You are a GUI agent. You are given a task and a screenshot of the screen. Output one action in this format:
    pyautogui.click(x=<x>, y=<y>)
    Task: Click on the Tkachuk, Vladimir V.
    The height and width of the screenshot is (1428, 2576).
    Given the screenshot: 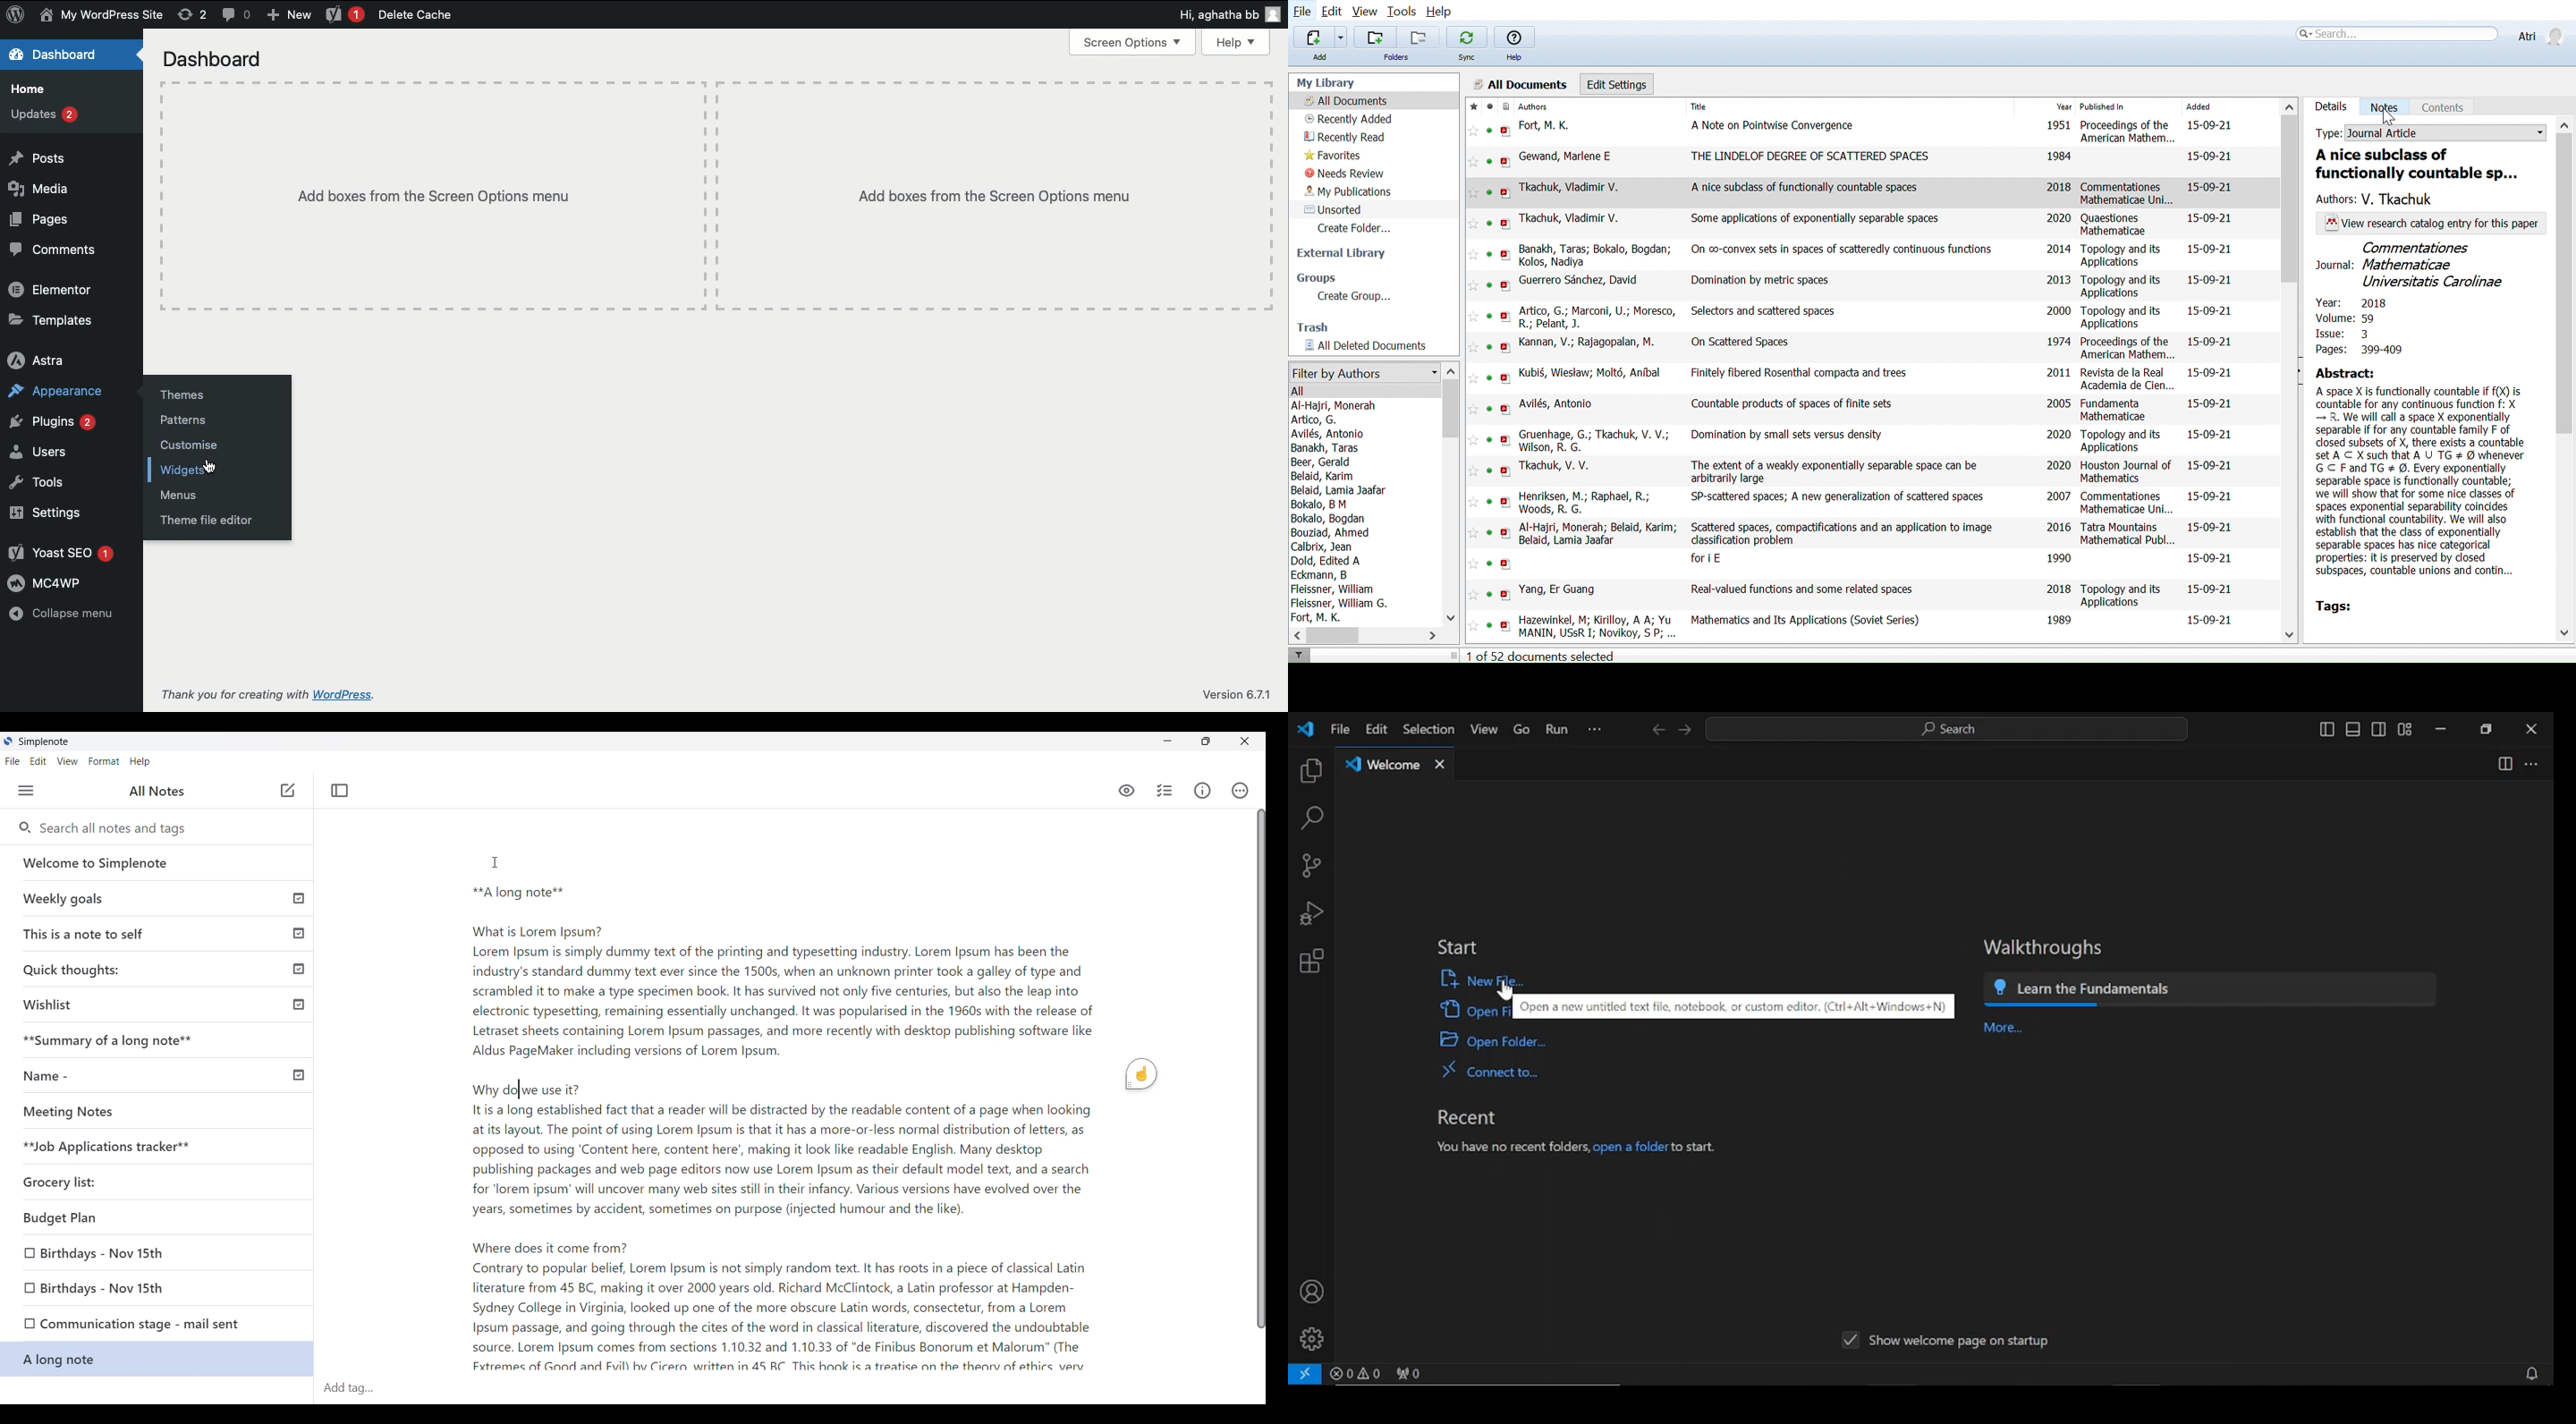 What is the action you would take?
    pyautogui.click(x=1569, y=218)
    